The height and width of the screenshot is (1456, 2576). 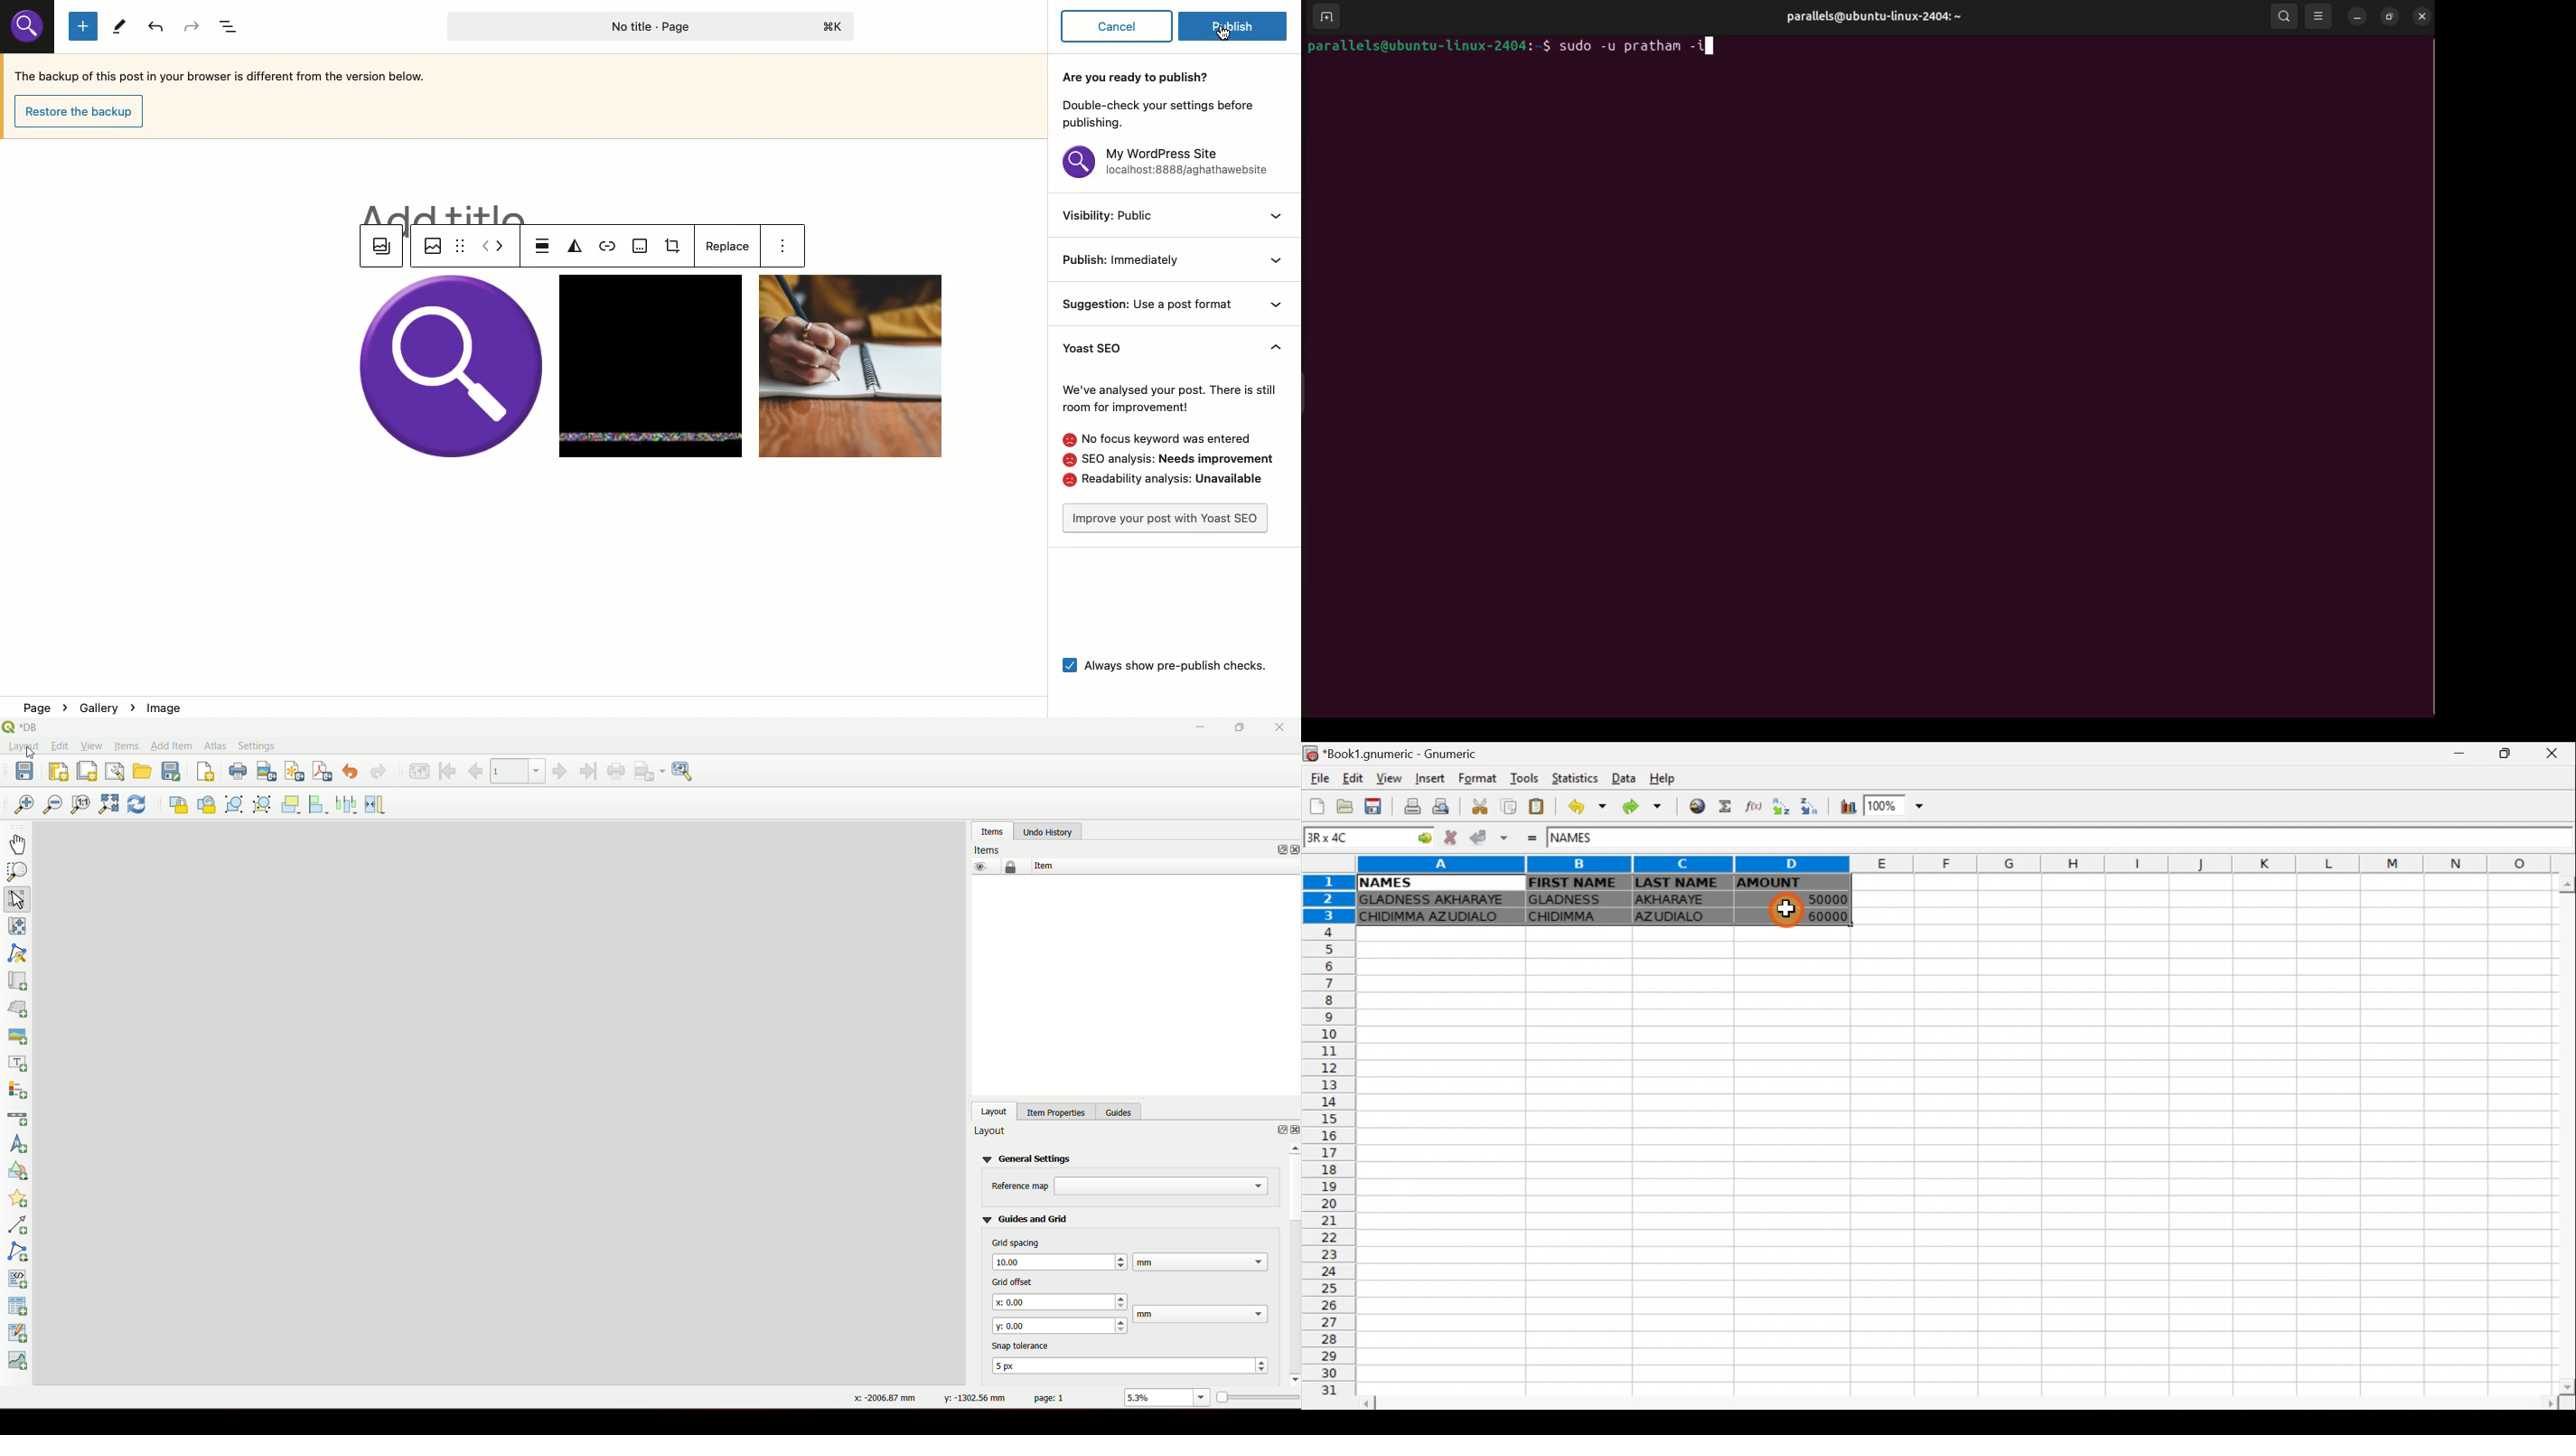 What do you see at coordinates (1680, 884) in the screenshot?
I see `LAST NAME` at bounding box center [1680, 884].